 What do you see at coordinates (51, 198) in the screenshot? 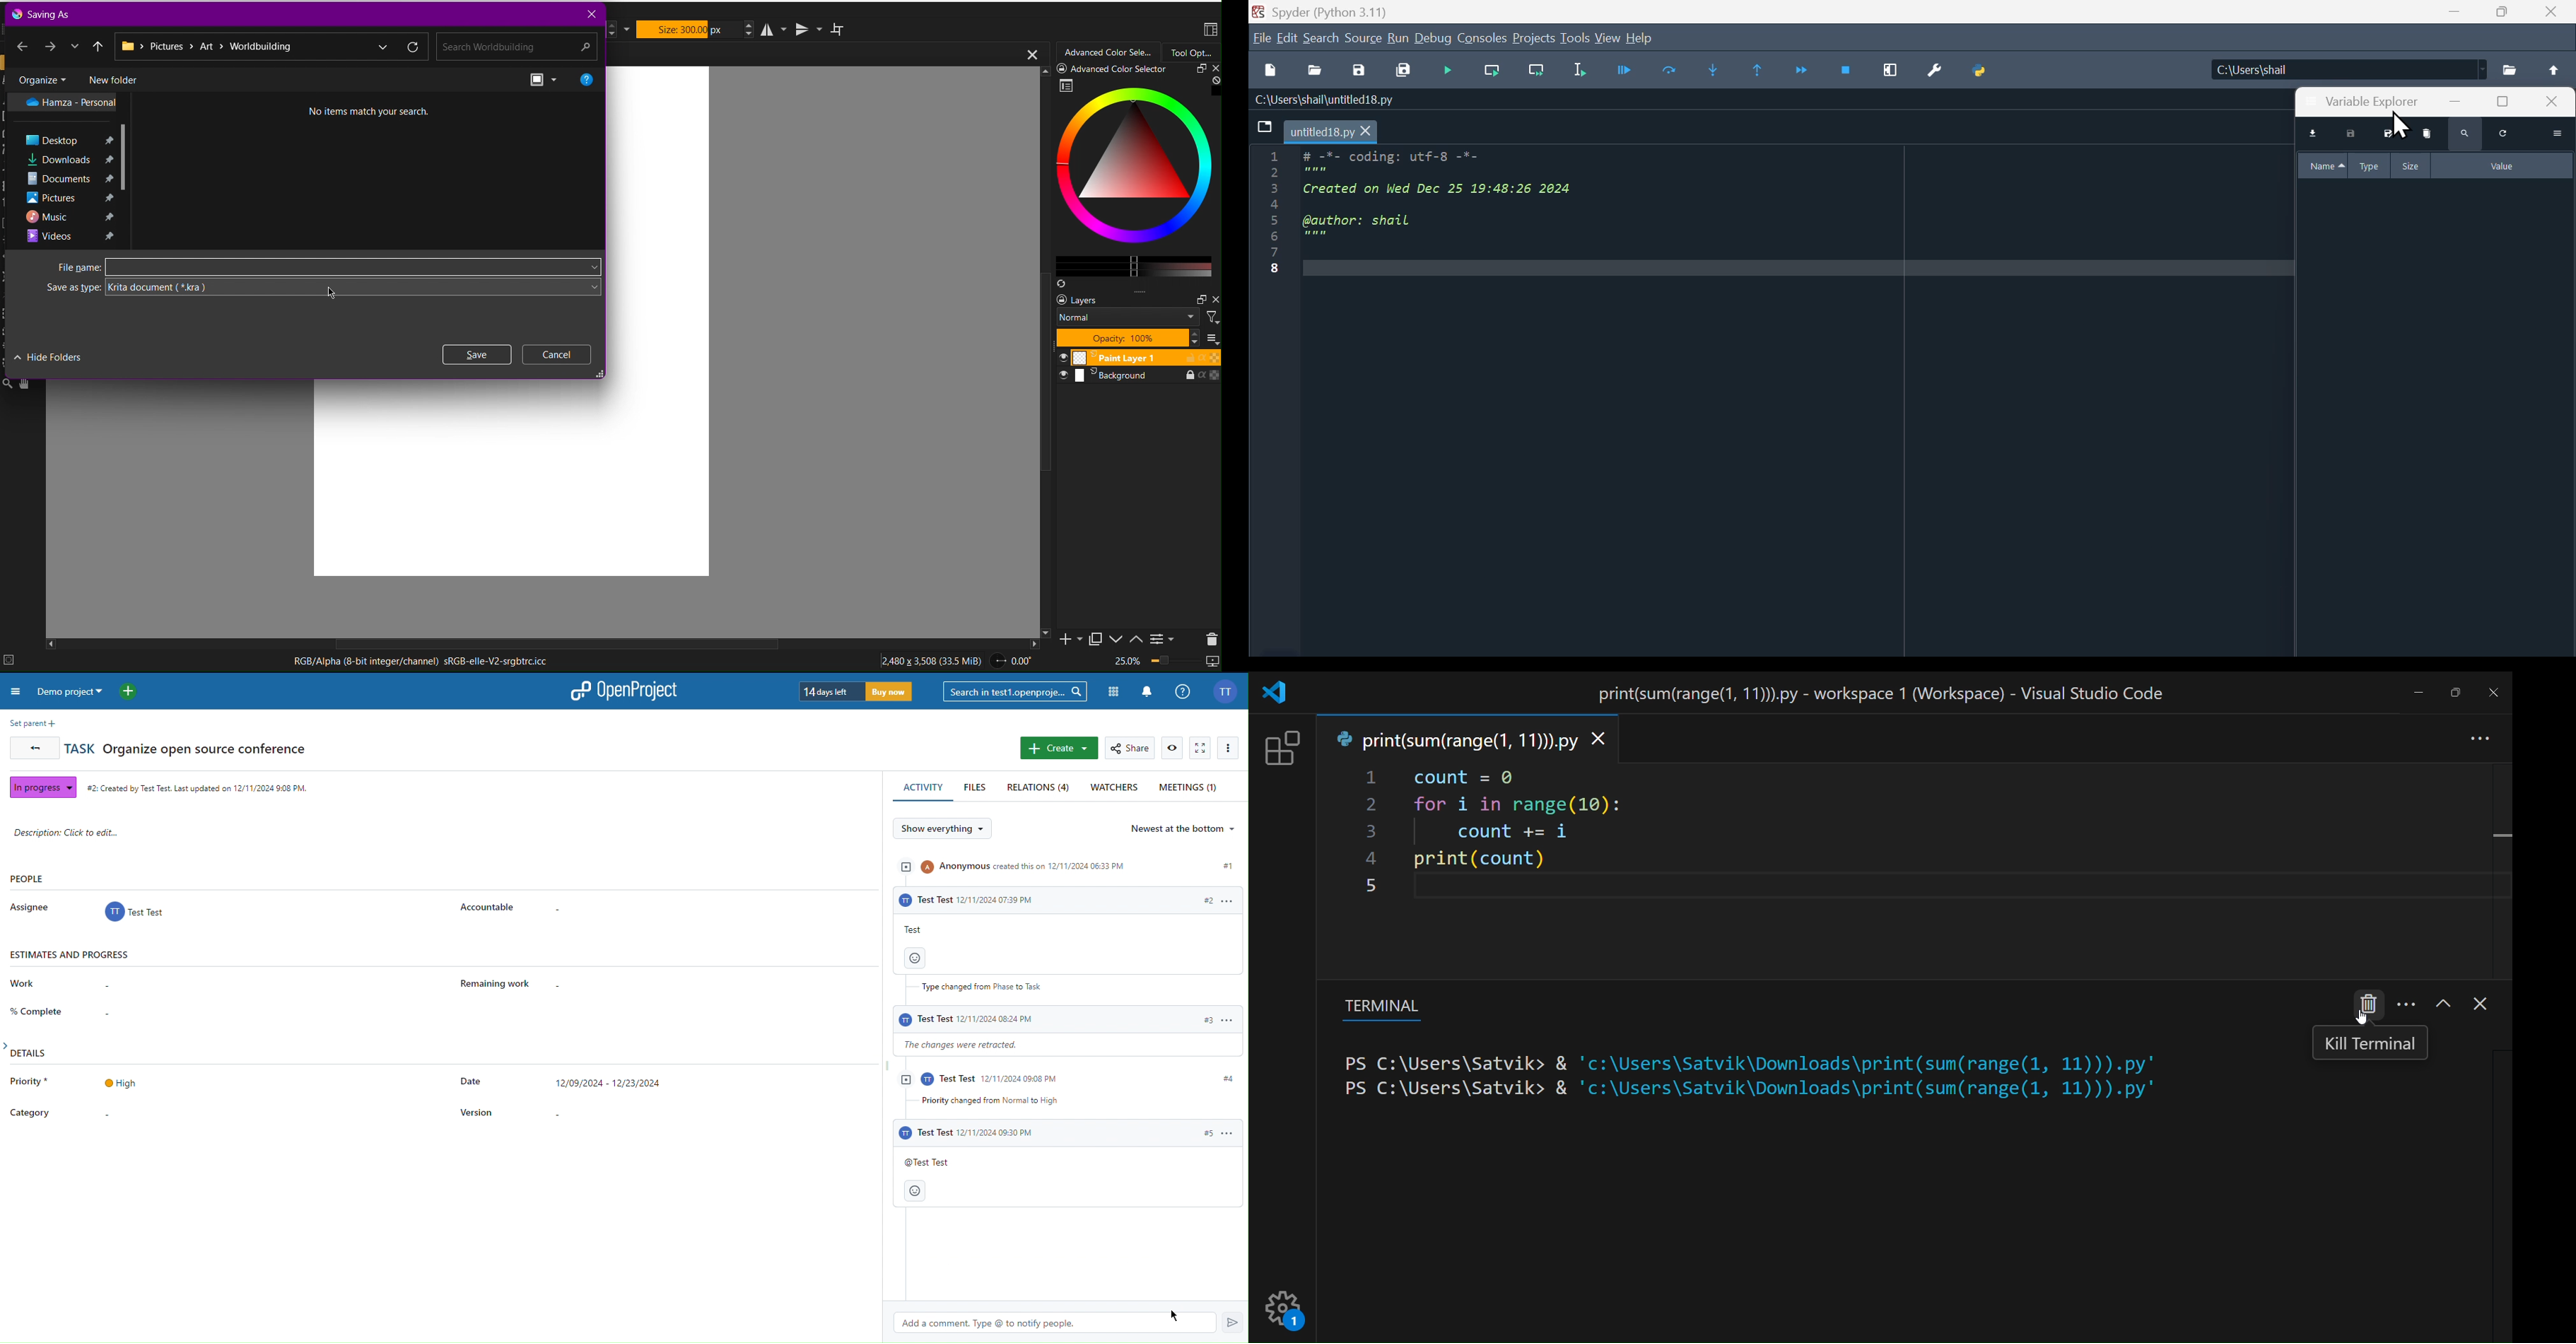
I see `Pictures` at bounding box center [51, 198].